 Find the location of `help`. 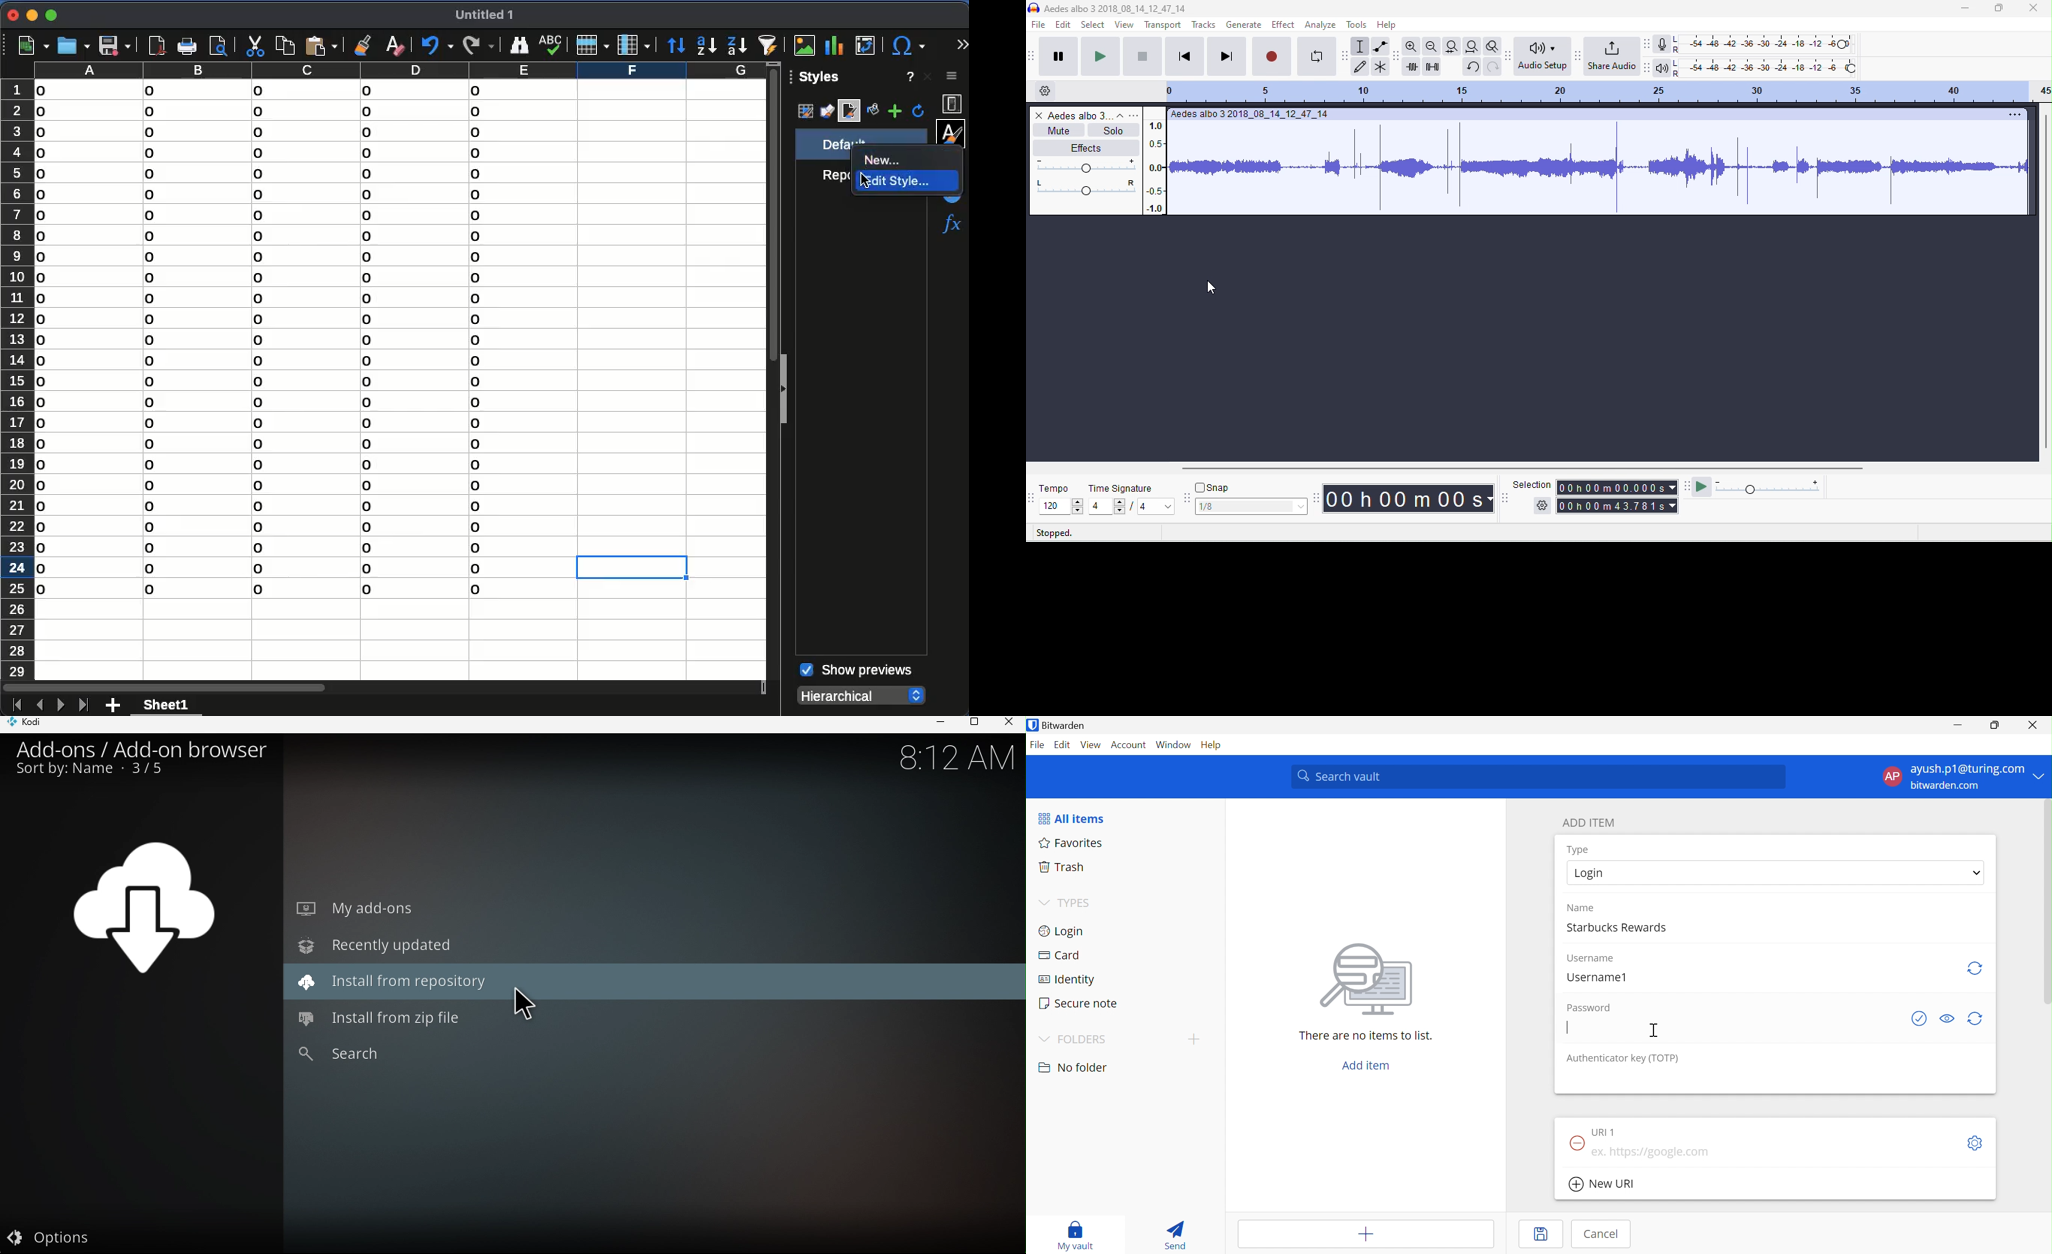

help is located at coordinates (908, 77).